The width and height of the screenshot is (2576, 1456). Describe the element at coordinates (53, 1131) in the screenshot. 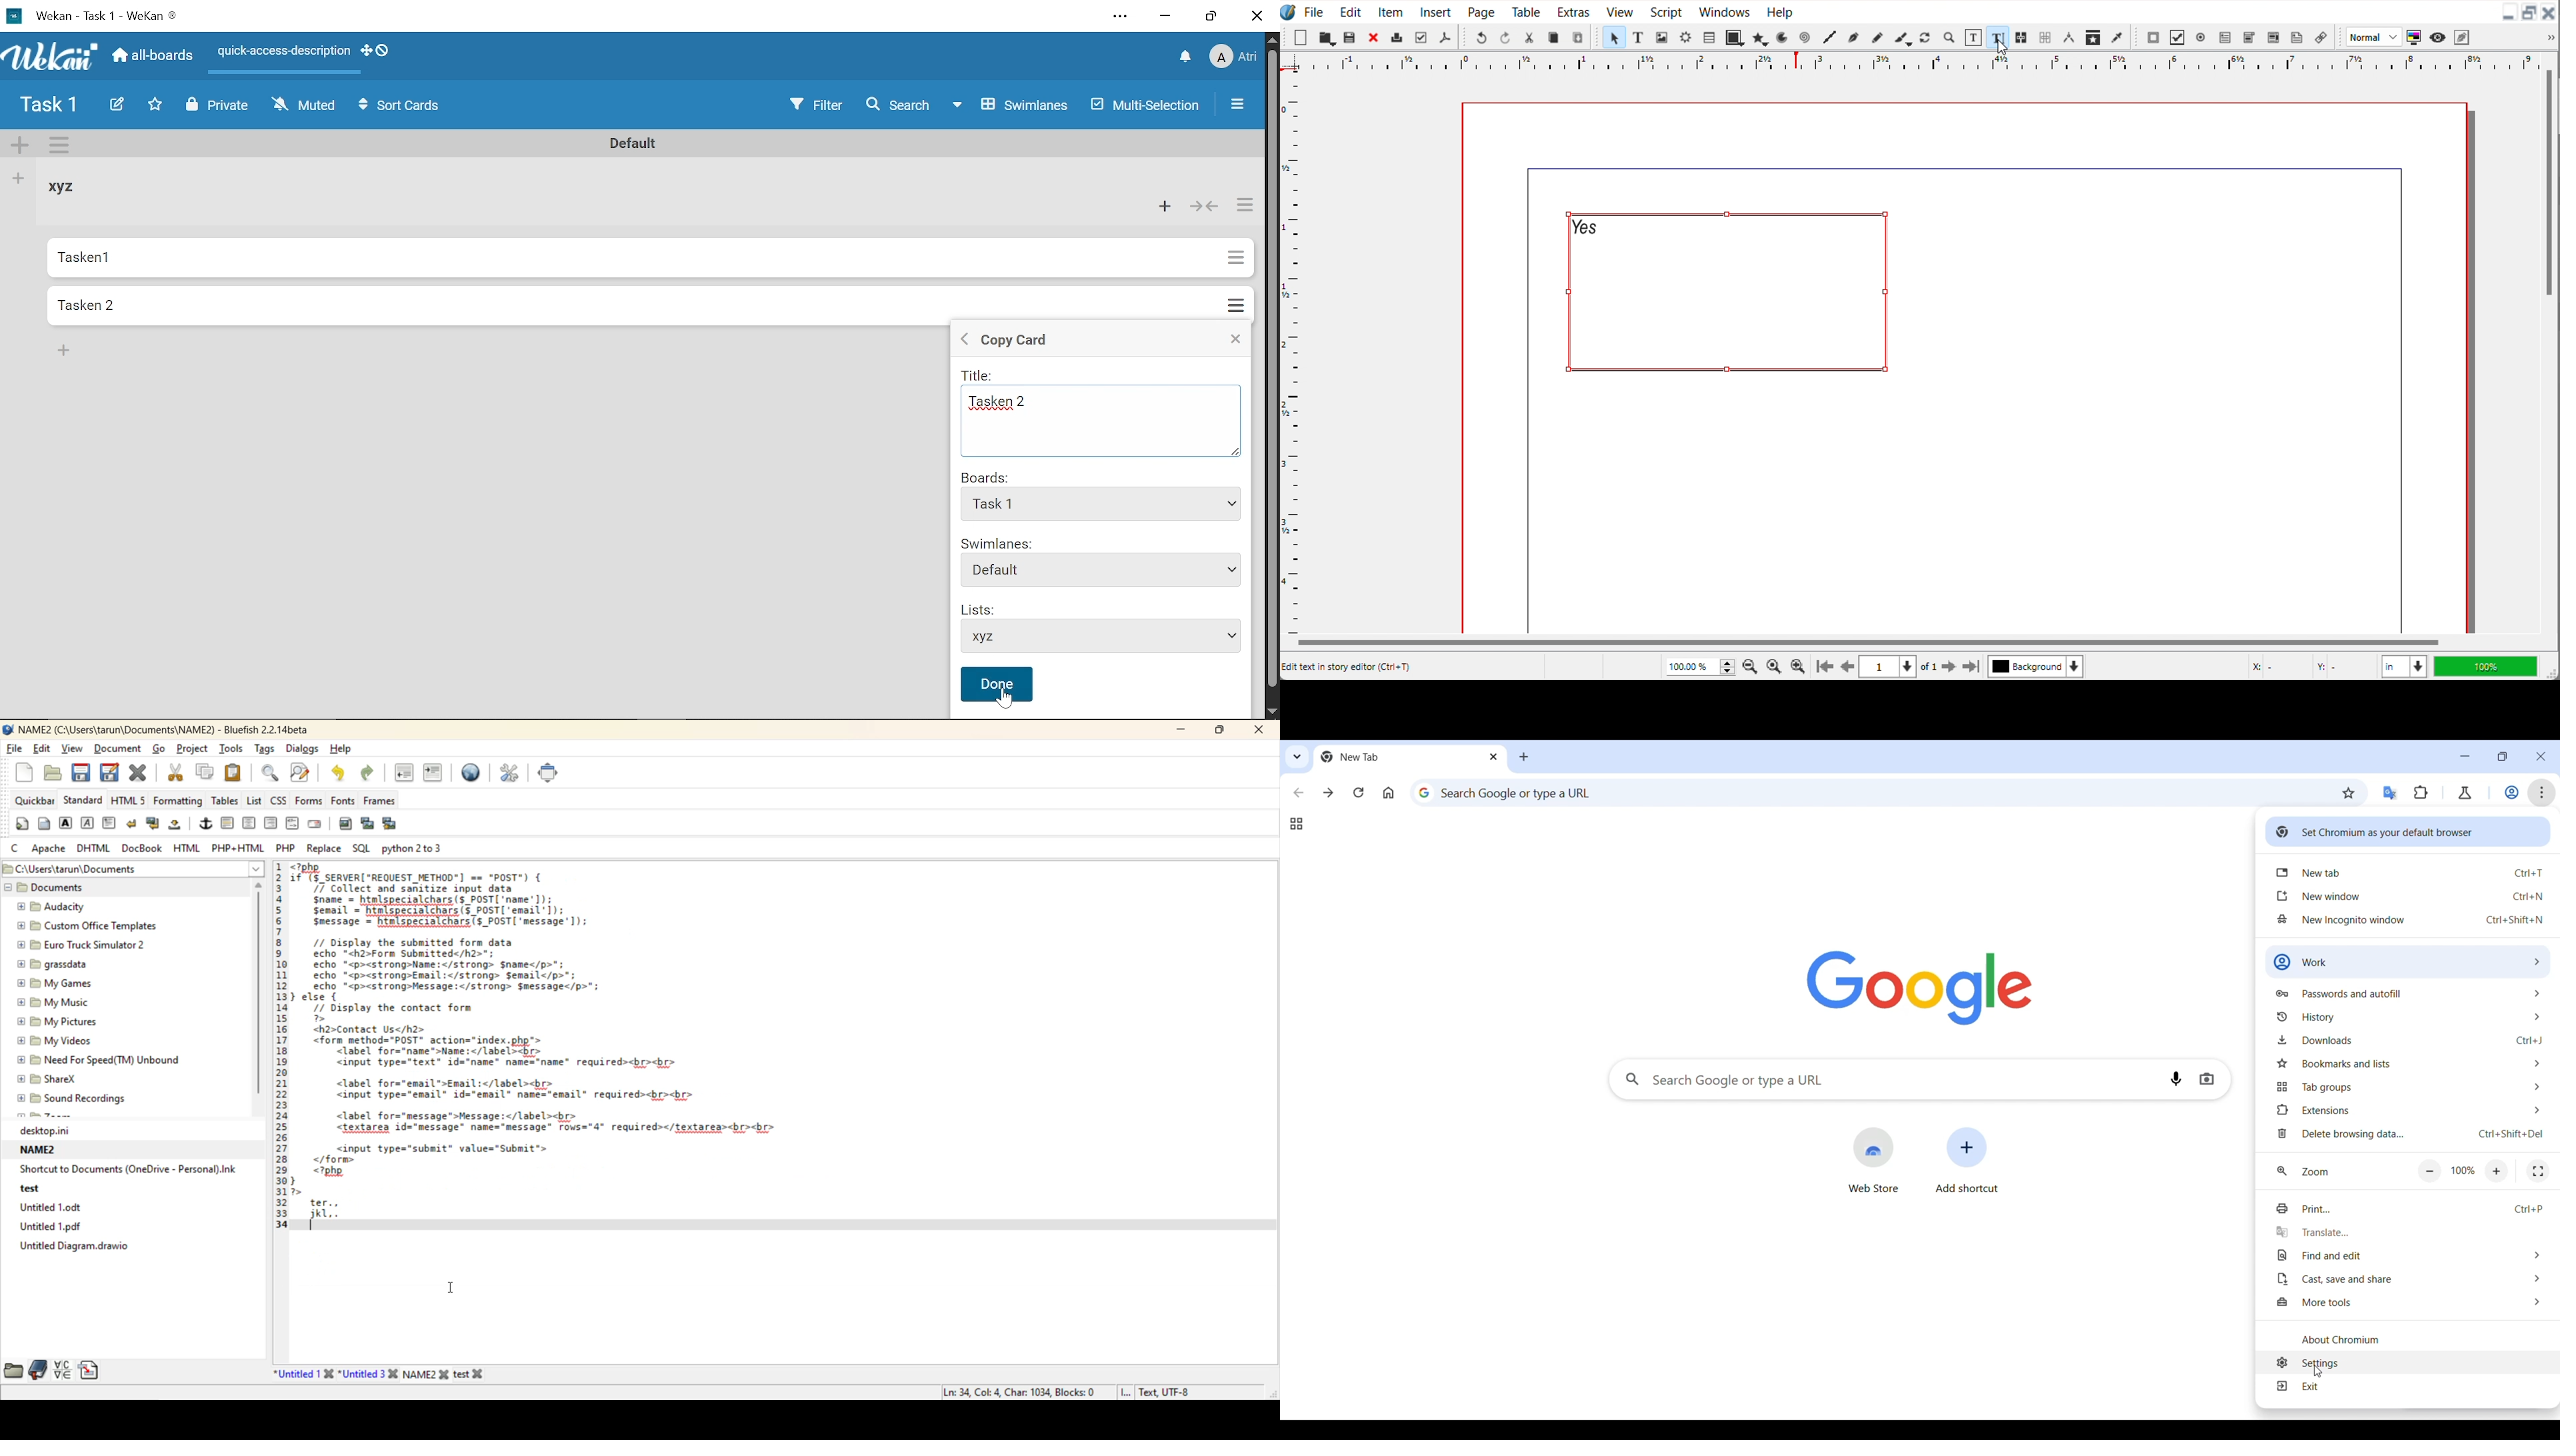

I see `desktop.ini` at that location.